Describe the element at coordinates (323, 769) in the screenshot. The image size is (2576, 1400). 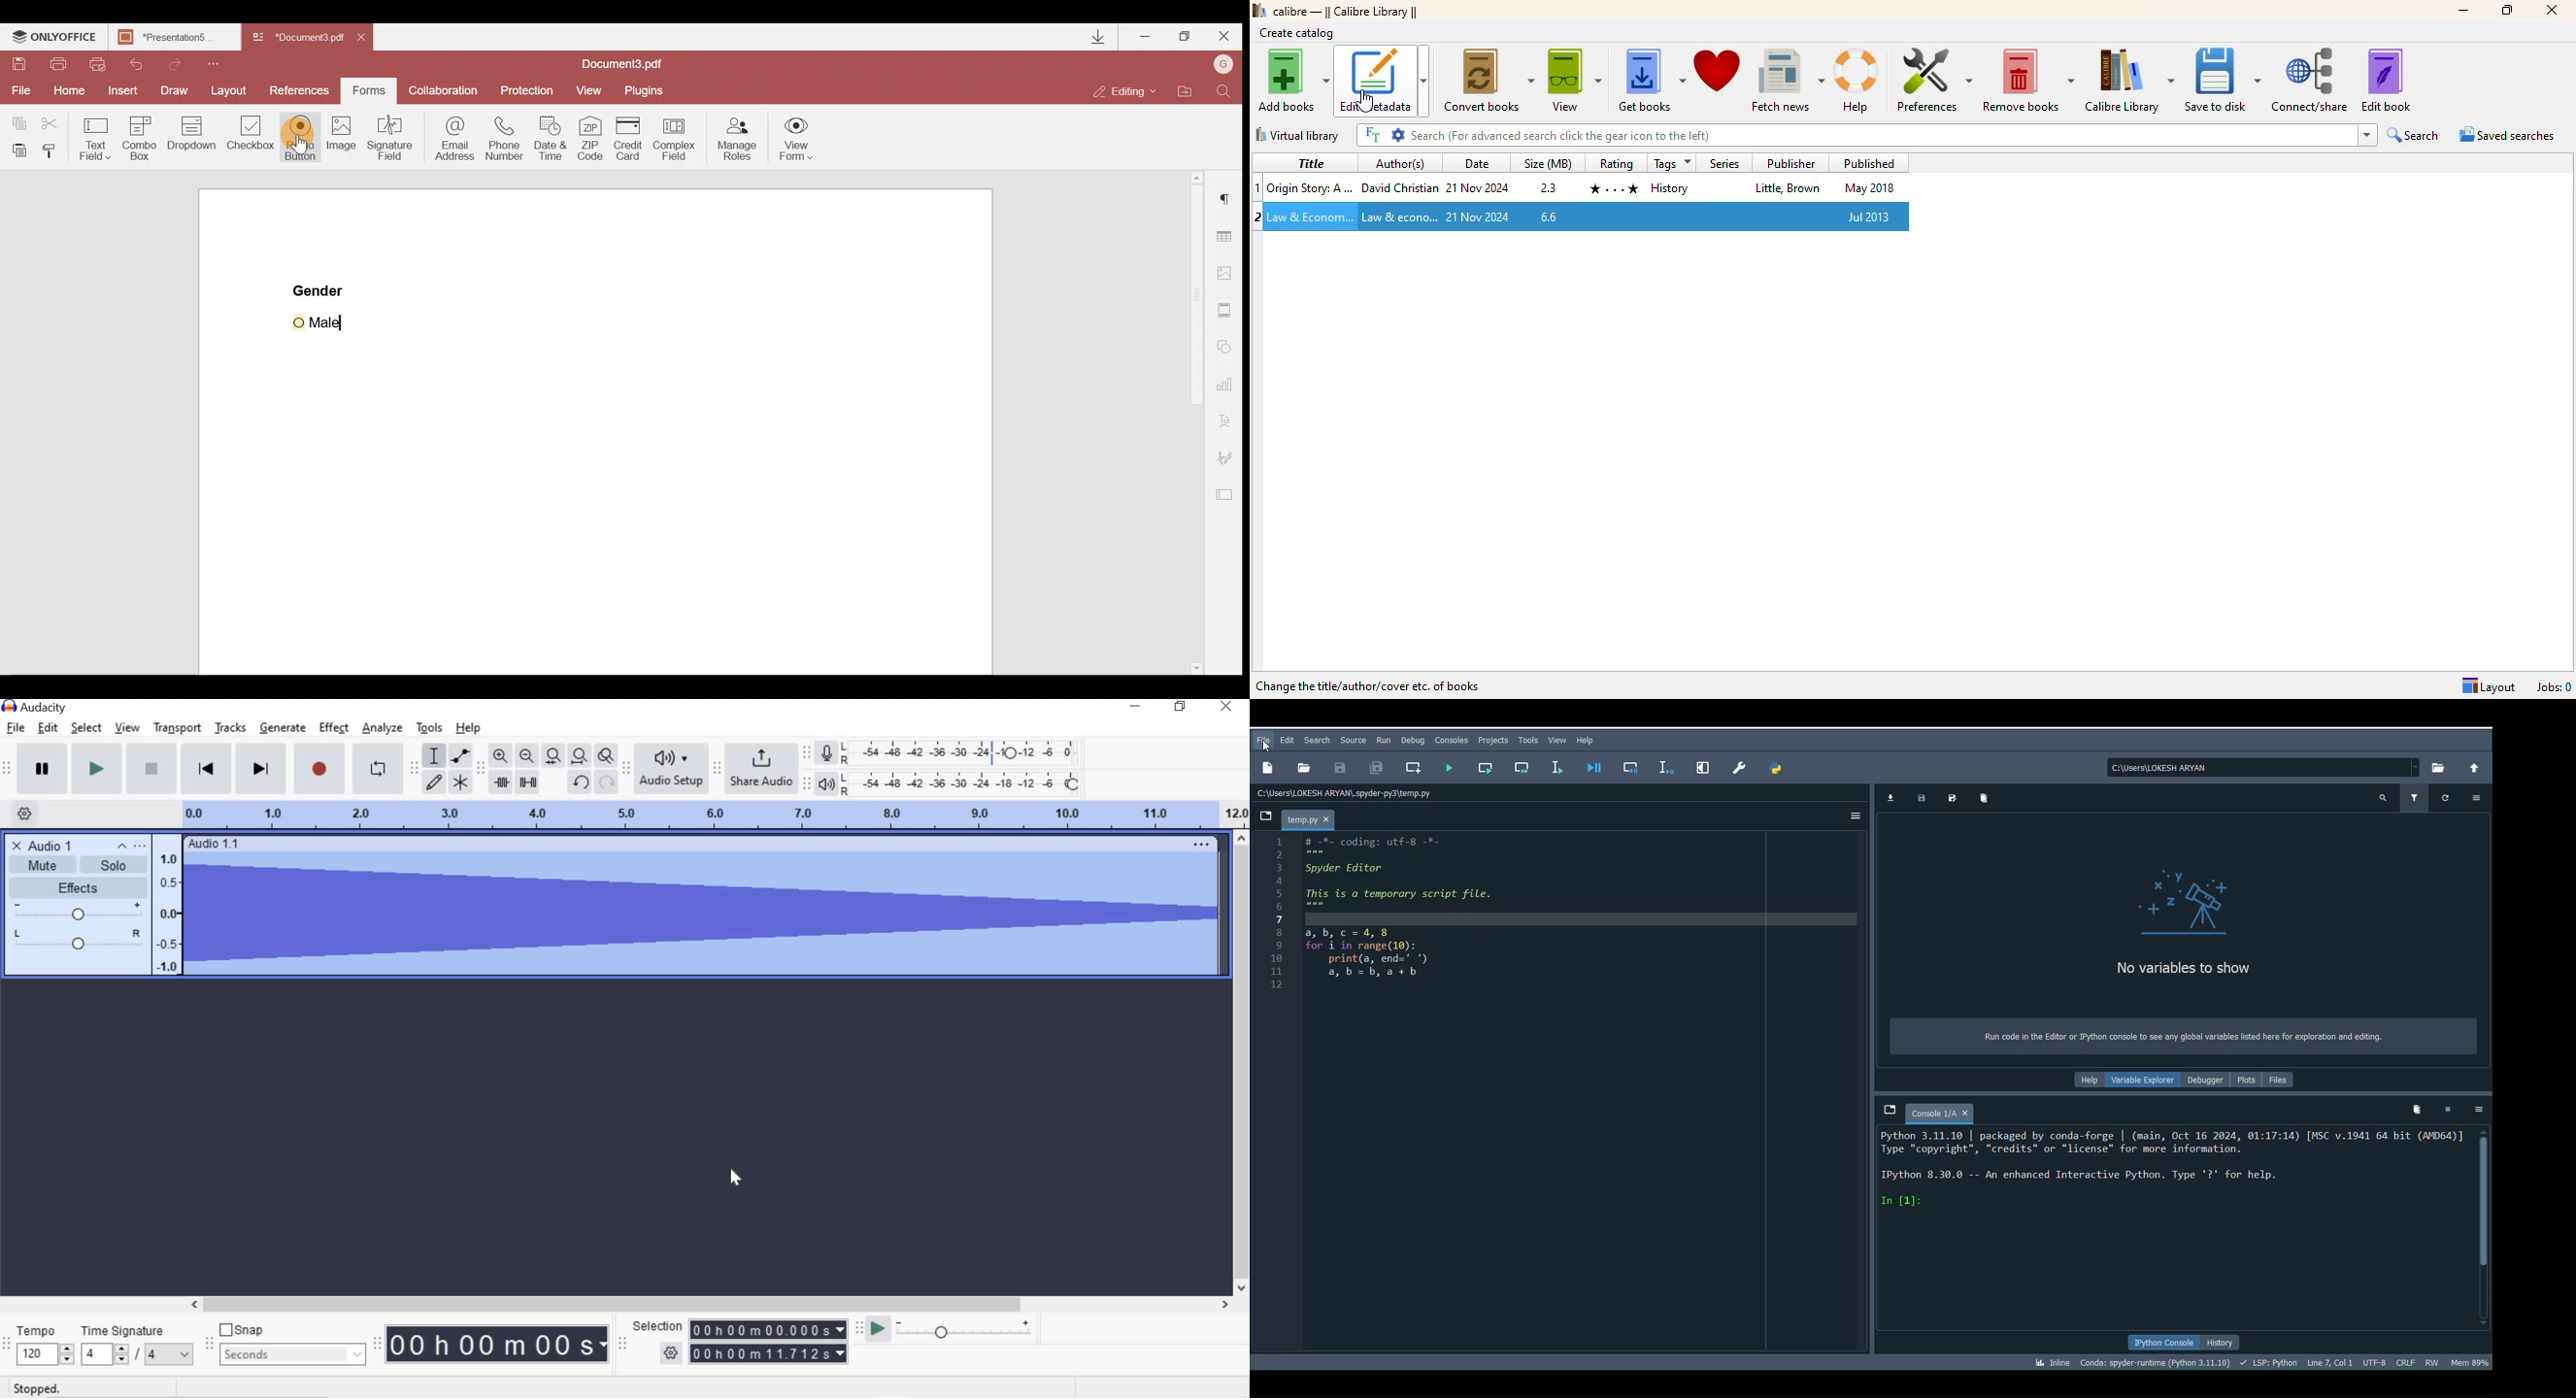
I see `Record` at that location.